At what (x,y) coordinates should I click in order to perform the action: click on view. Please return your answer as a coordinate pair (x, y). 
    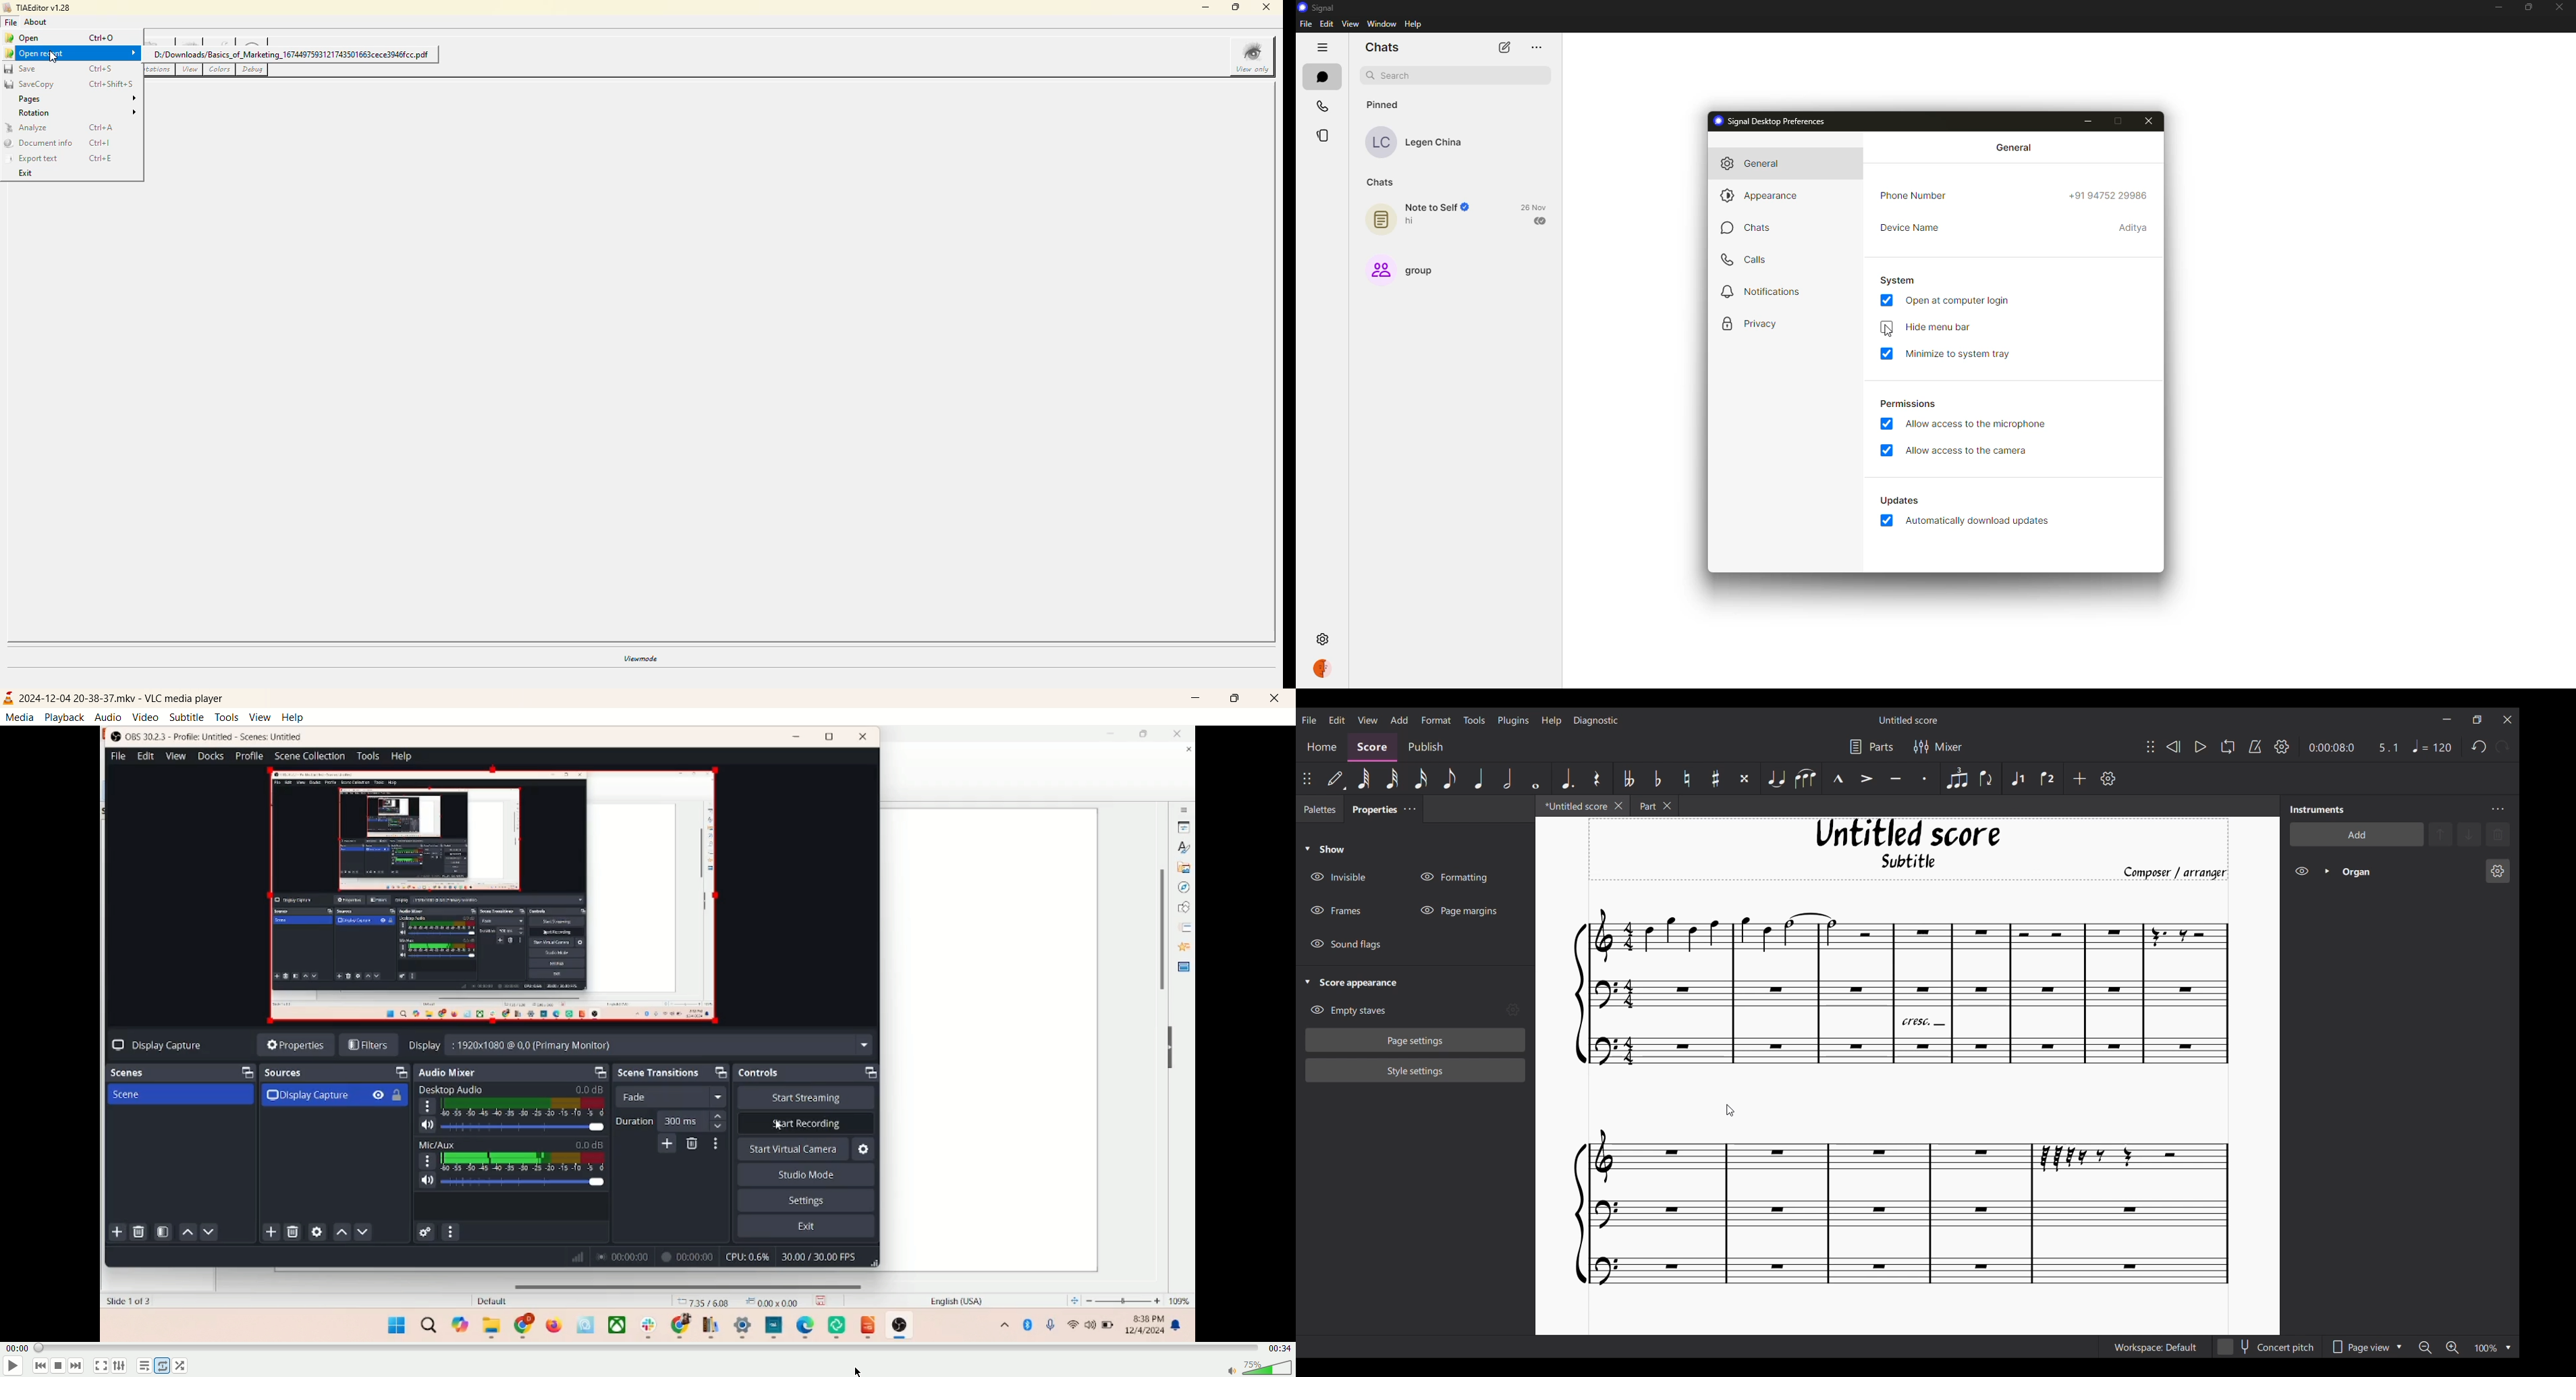
    Looking at the image, I should click on (261, 717).